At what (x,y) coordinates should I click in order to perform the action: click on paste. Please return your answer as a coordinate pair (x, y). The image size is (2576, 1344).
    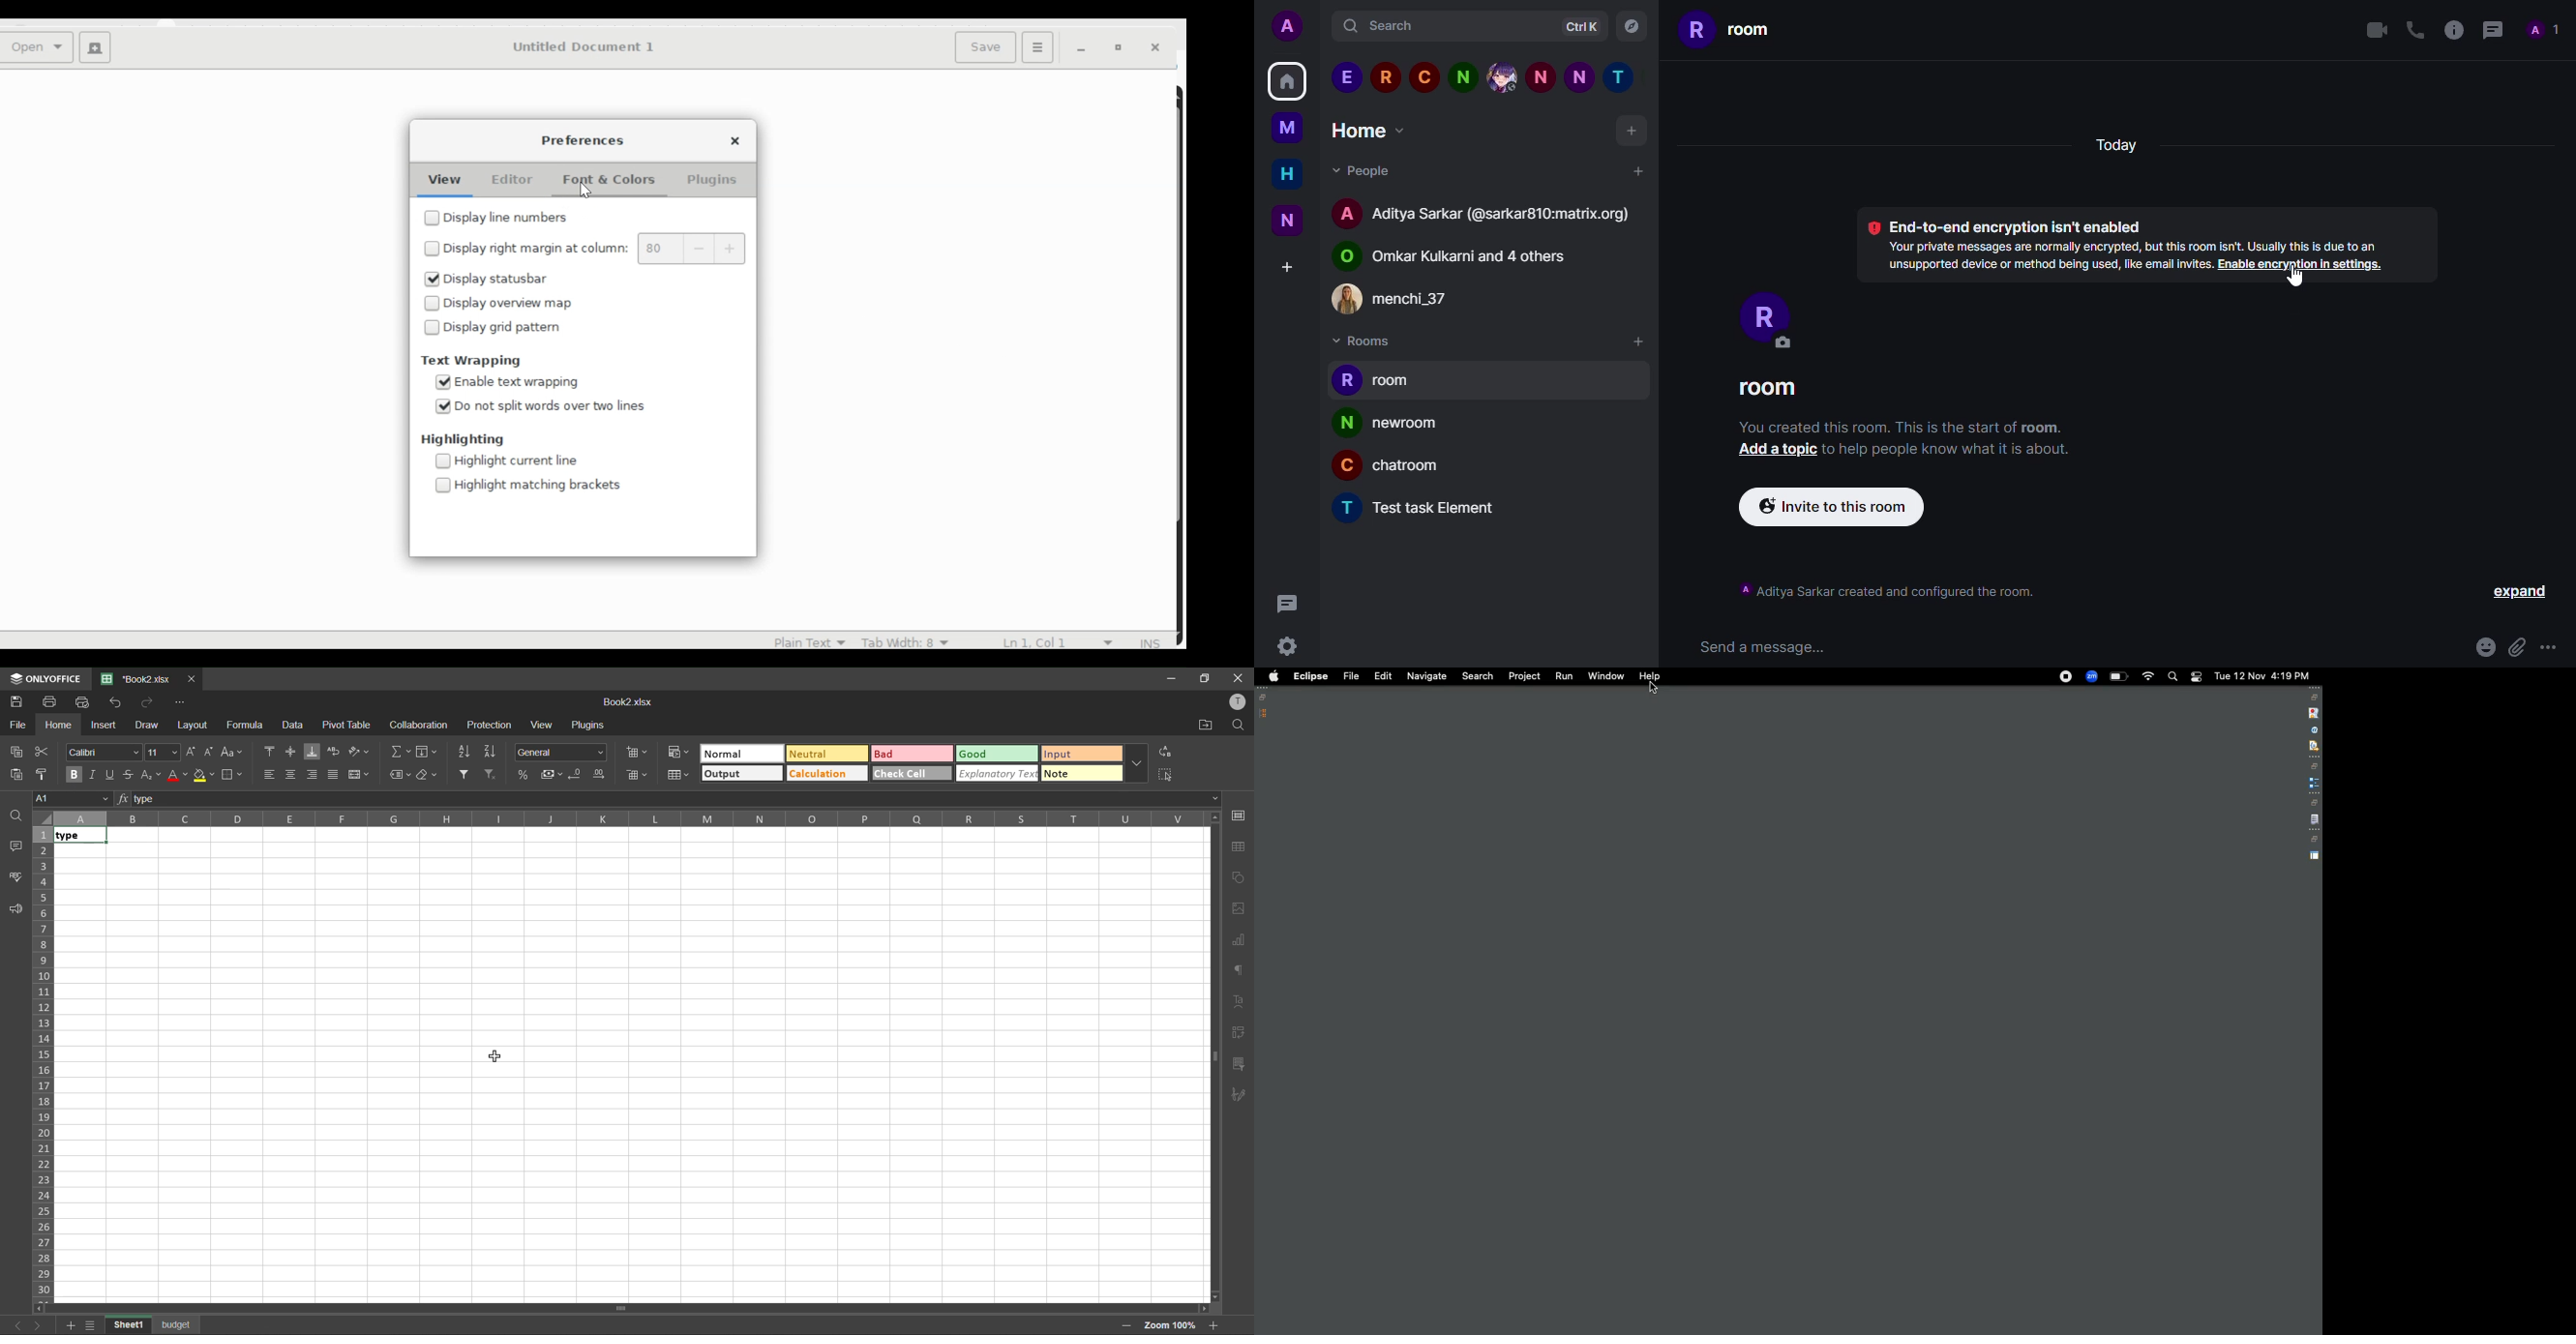
    Looking at the image, I should click on (18, 775).